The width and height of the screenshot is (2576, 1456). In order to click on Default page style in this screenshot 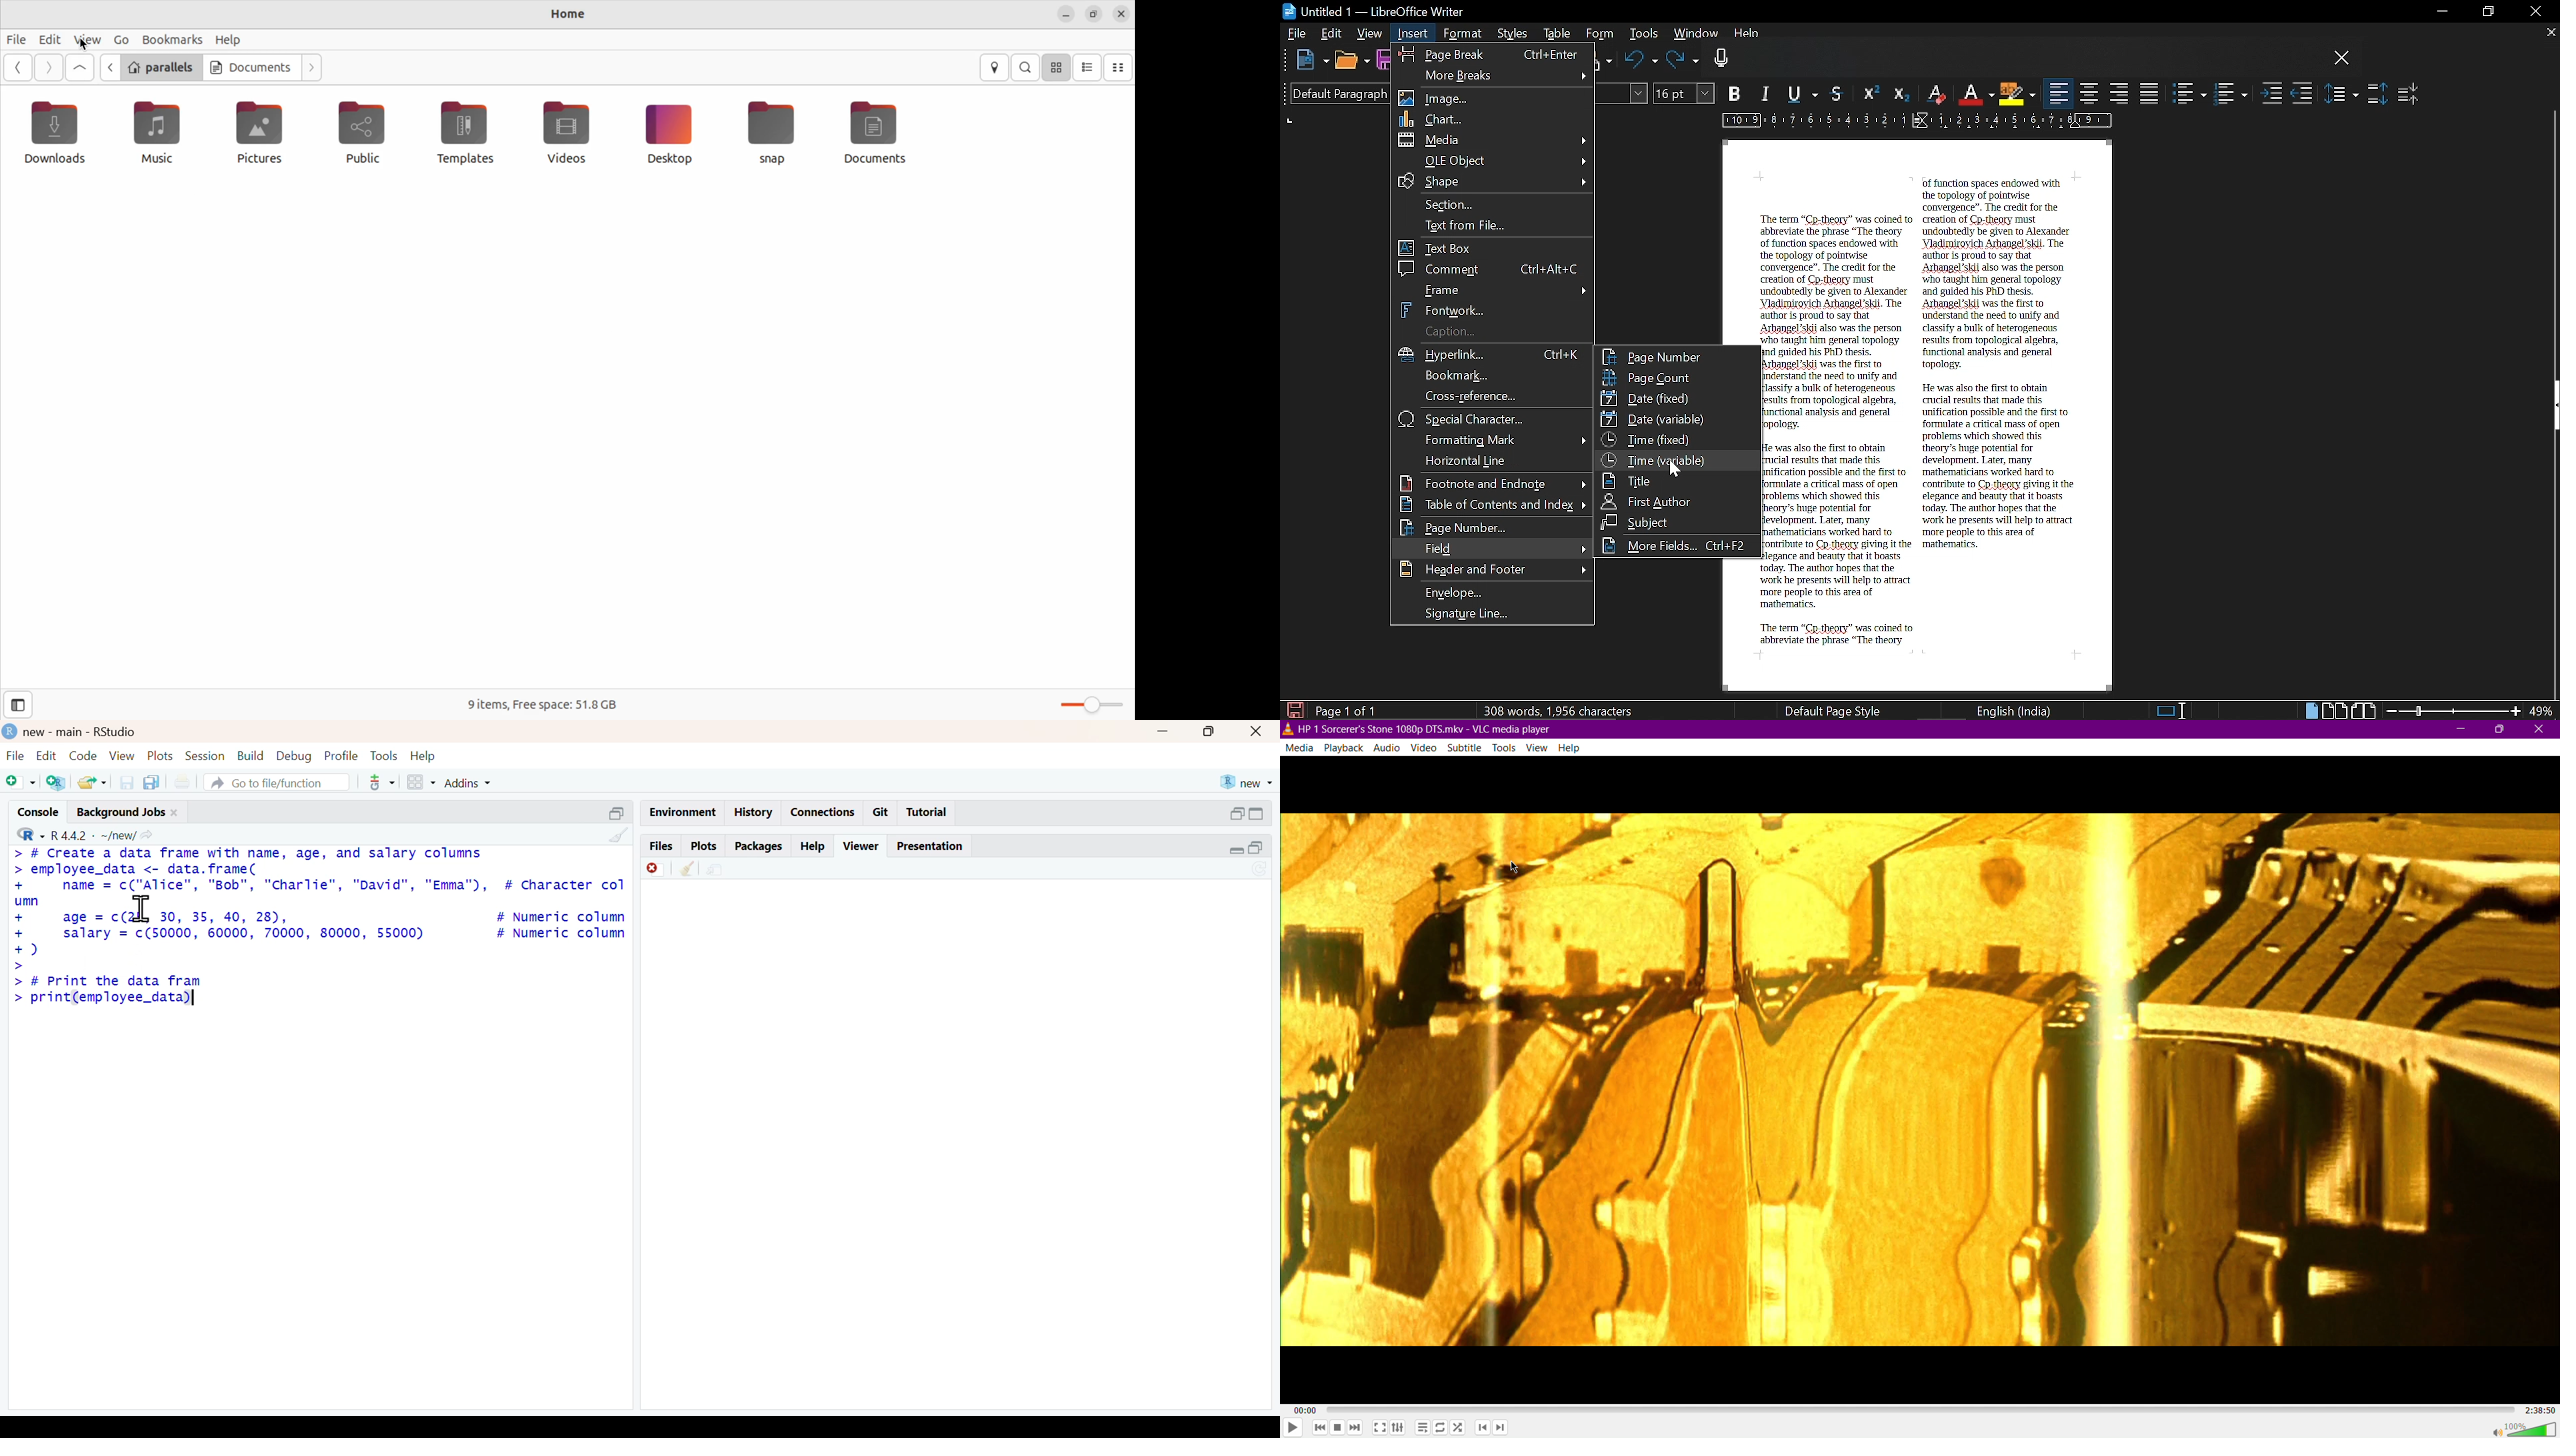, I will do `click(1833, 710)`.